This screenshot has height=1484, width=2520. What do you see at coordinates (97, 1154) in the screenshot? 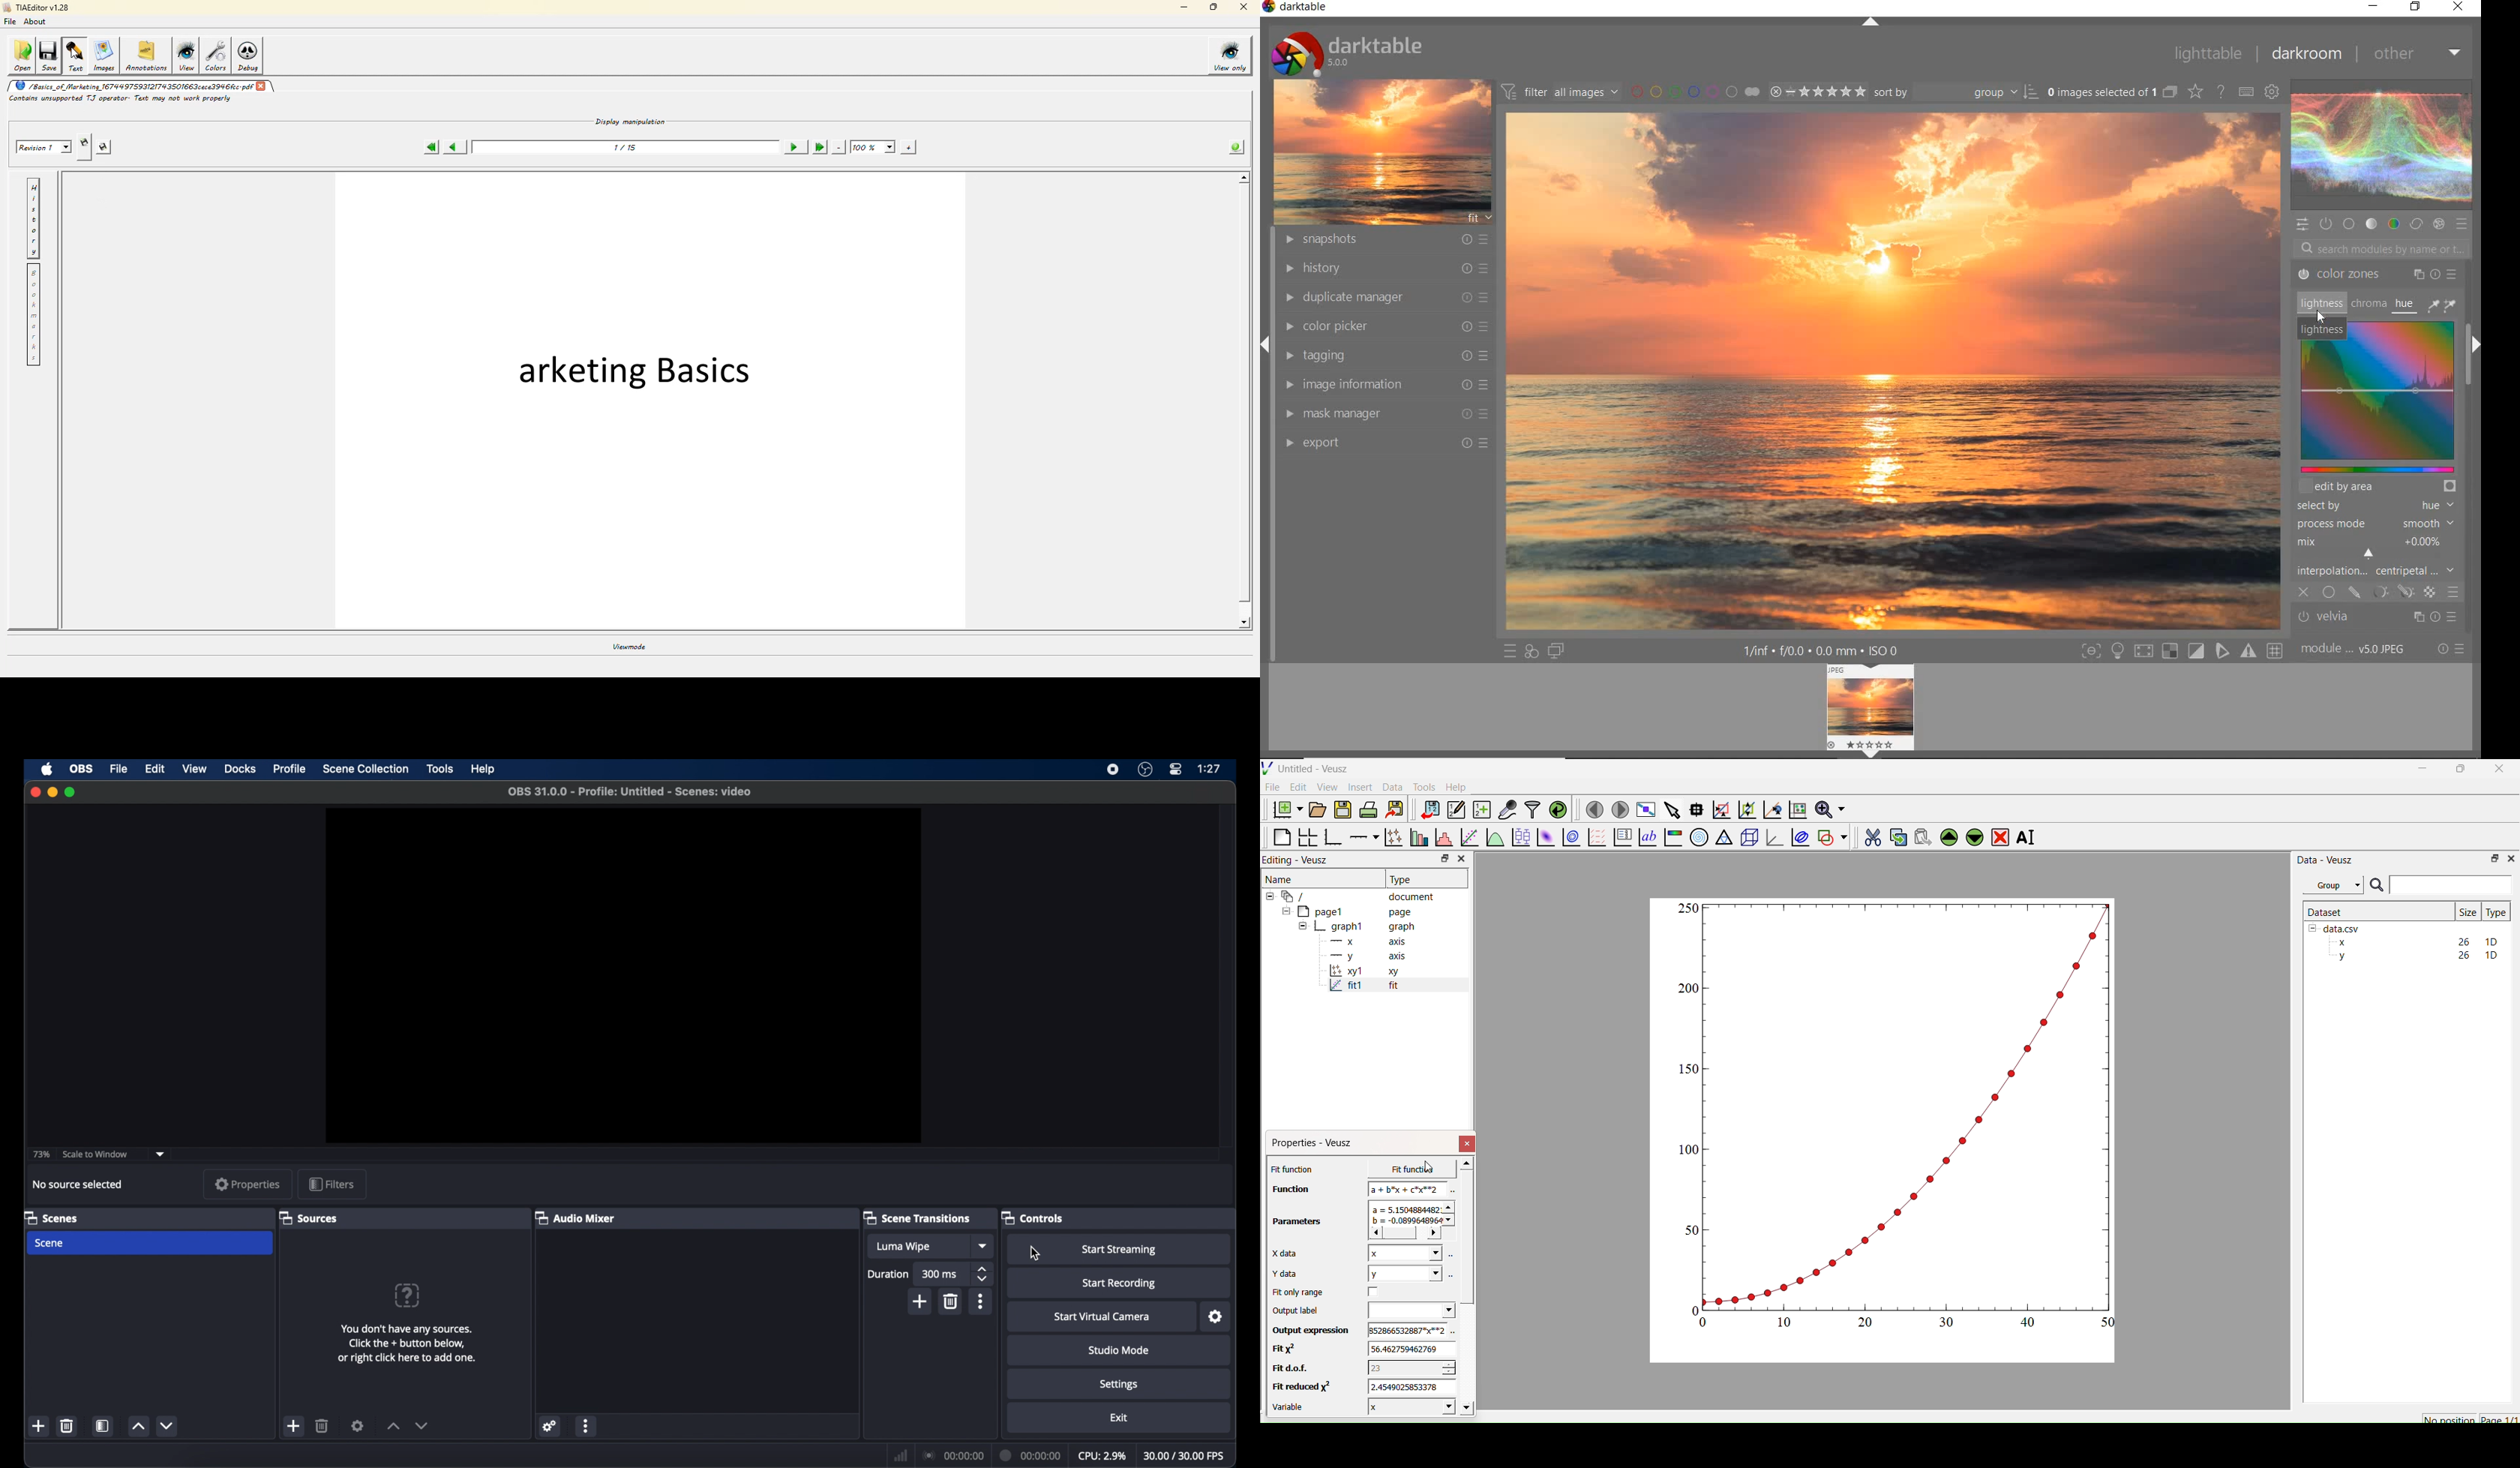
I see `scale to window` at bounding box center [97, 1154].